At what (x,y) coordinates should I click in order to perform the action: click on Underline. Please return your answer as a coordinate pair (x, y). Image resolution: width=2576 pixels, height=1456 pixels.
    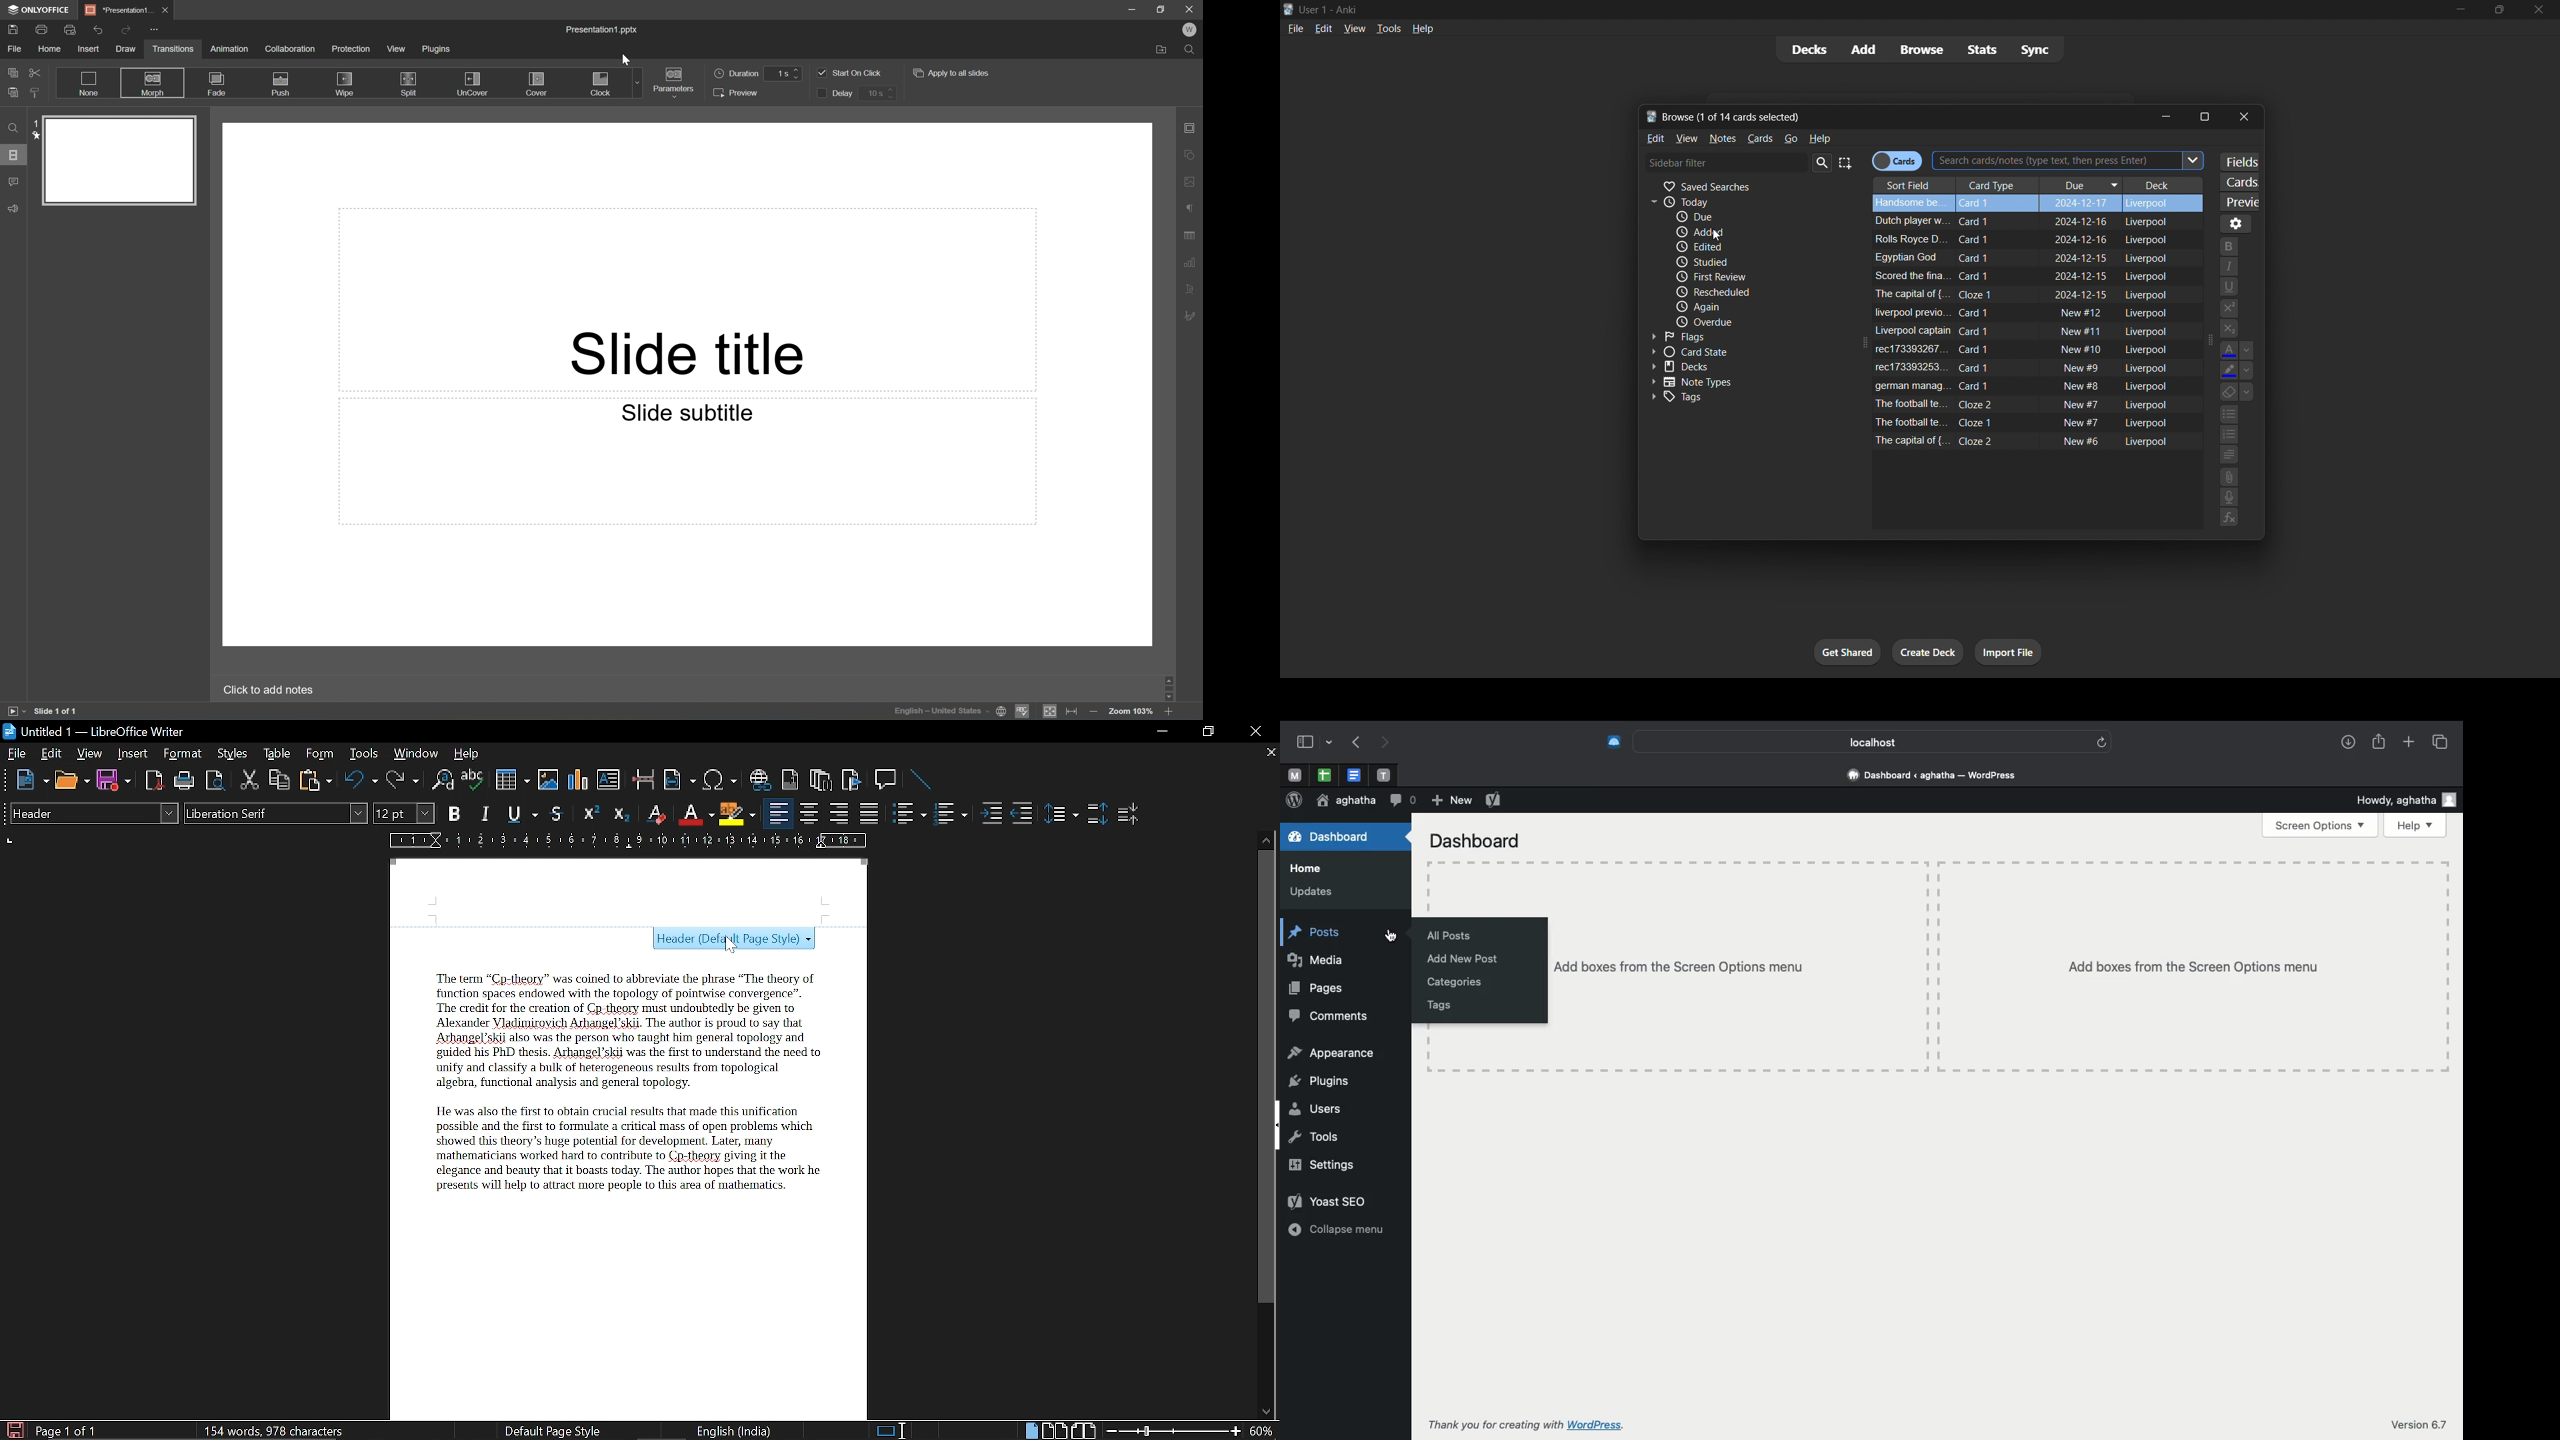
    Looking at the image, I should click on (695, 814).